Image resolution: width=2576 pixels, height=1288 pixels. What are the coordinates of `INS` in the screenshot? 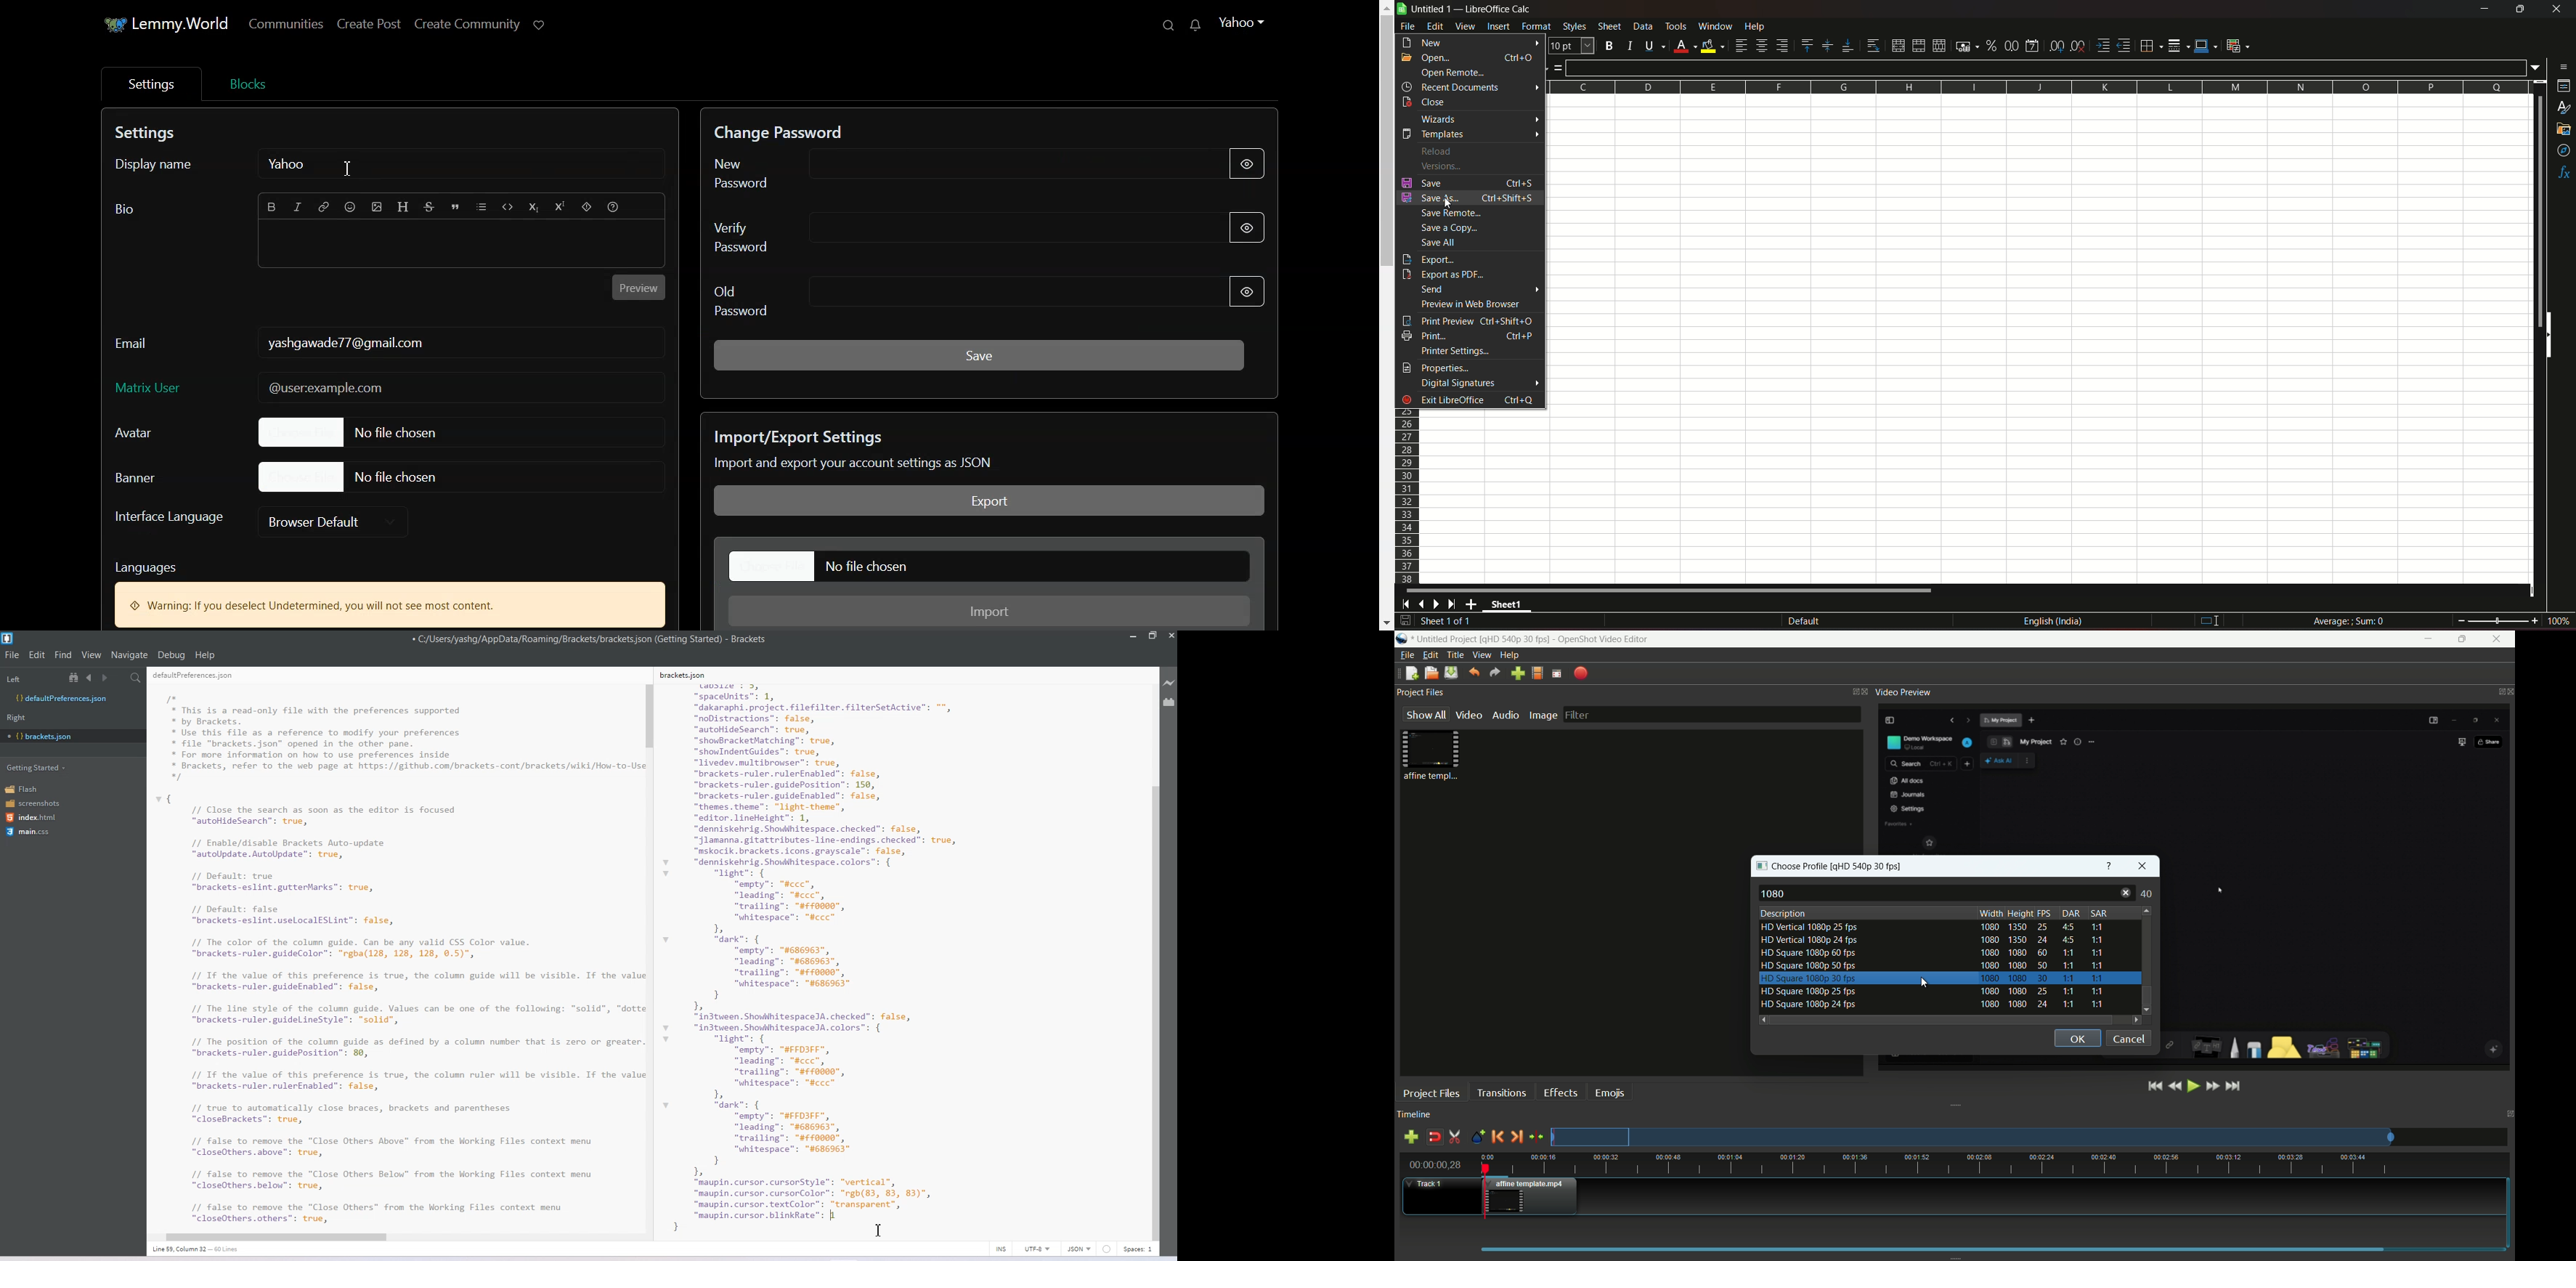 It's located at (1001, 1249).